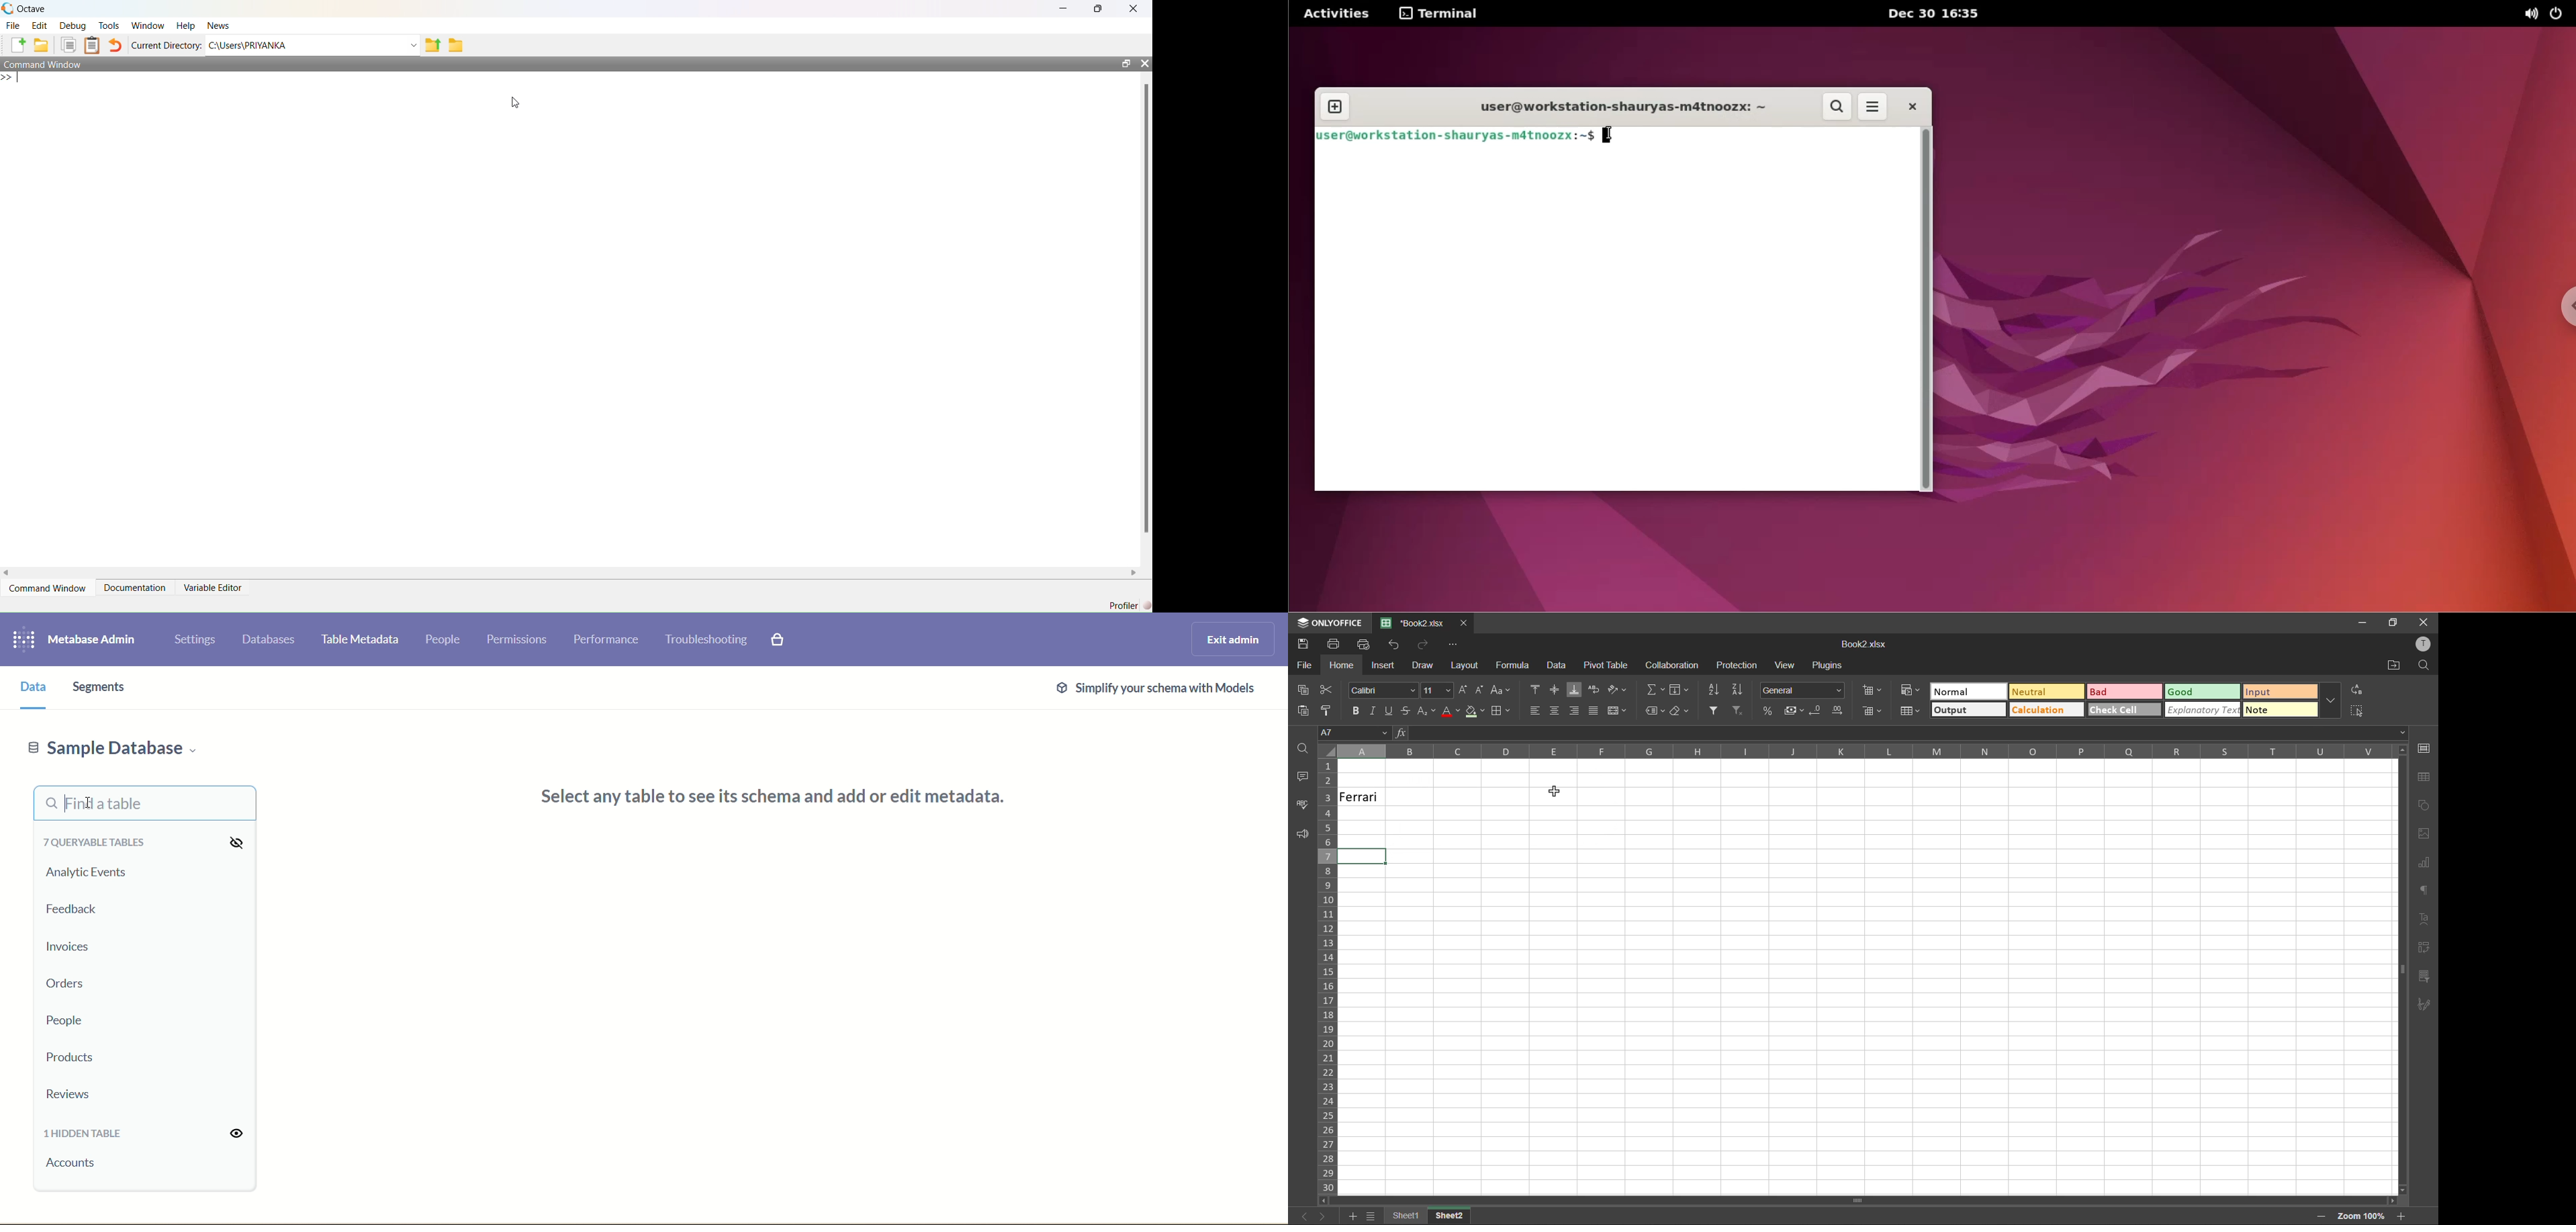 Image resolution: width=2576 pixels, height=1232 pixels. I want to click on protection, so click(1739, 666).